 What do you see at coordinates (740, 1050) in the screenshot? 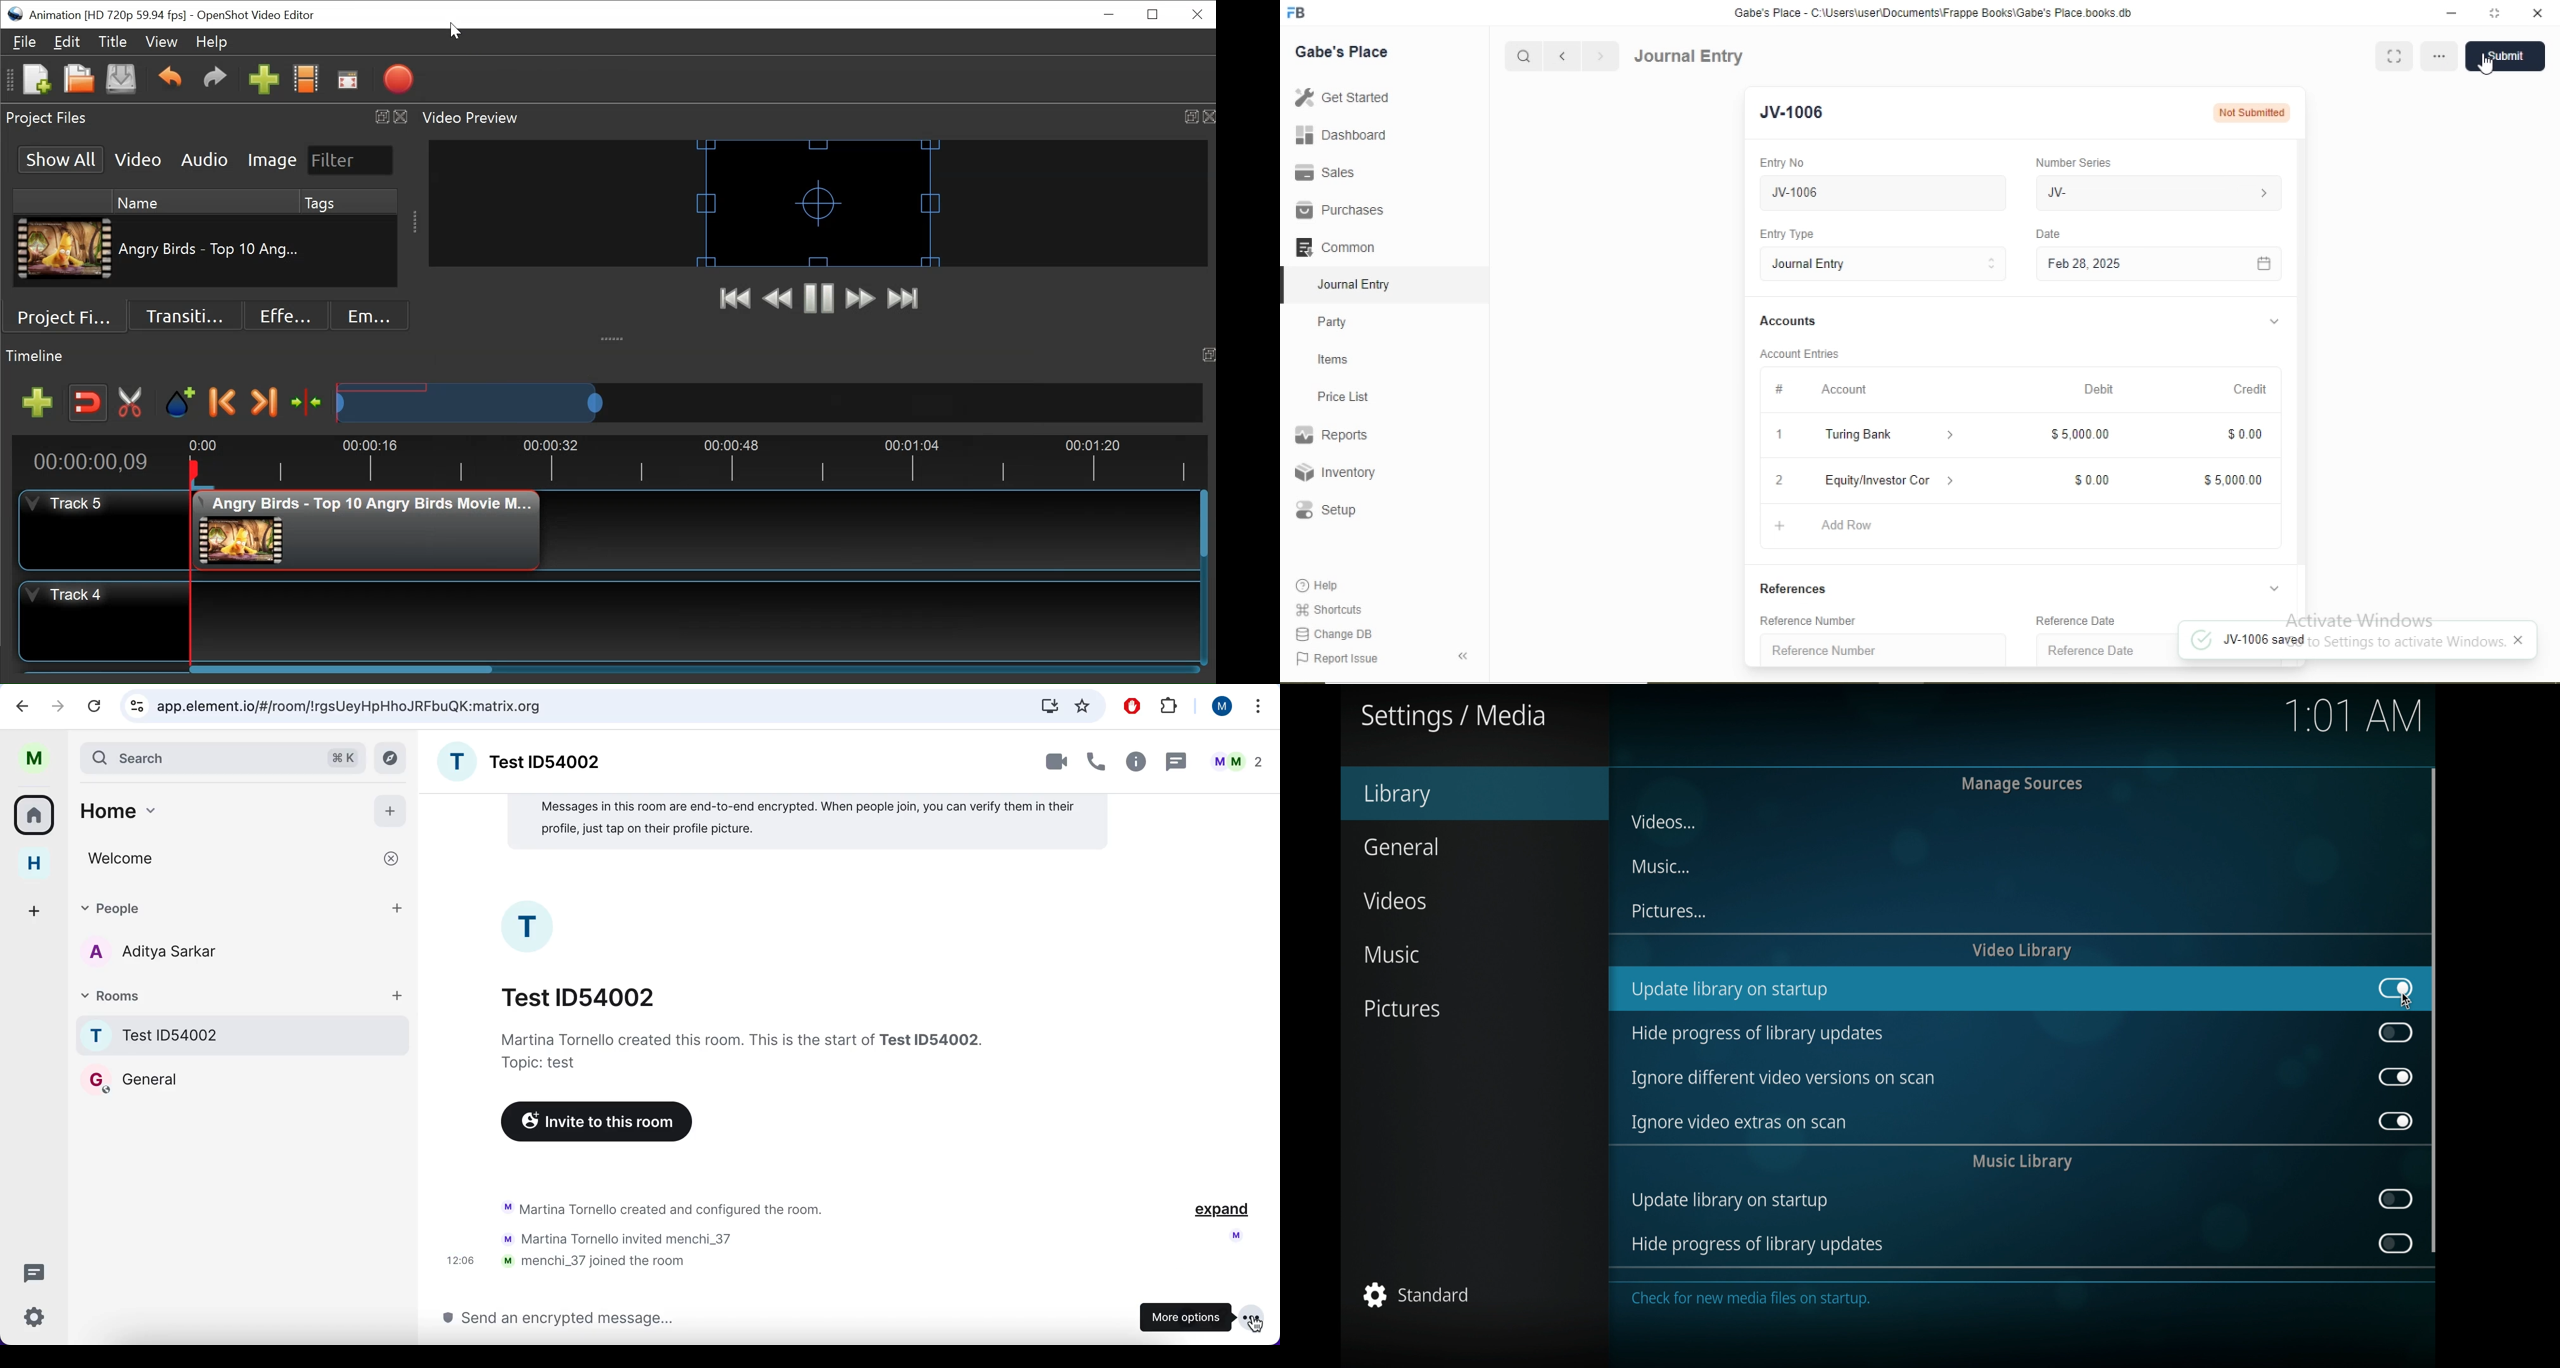
I see `information` at bounding box center [740, 1050].